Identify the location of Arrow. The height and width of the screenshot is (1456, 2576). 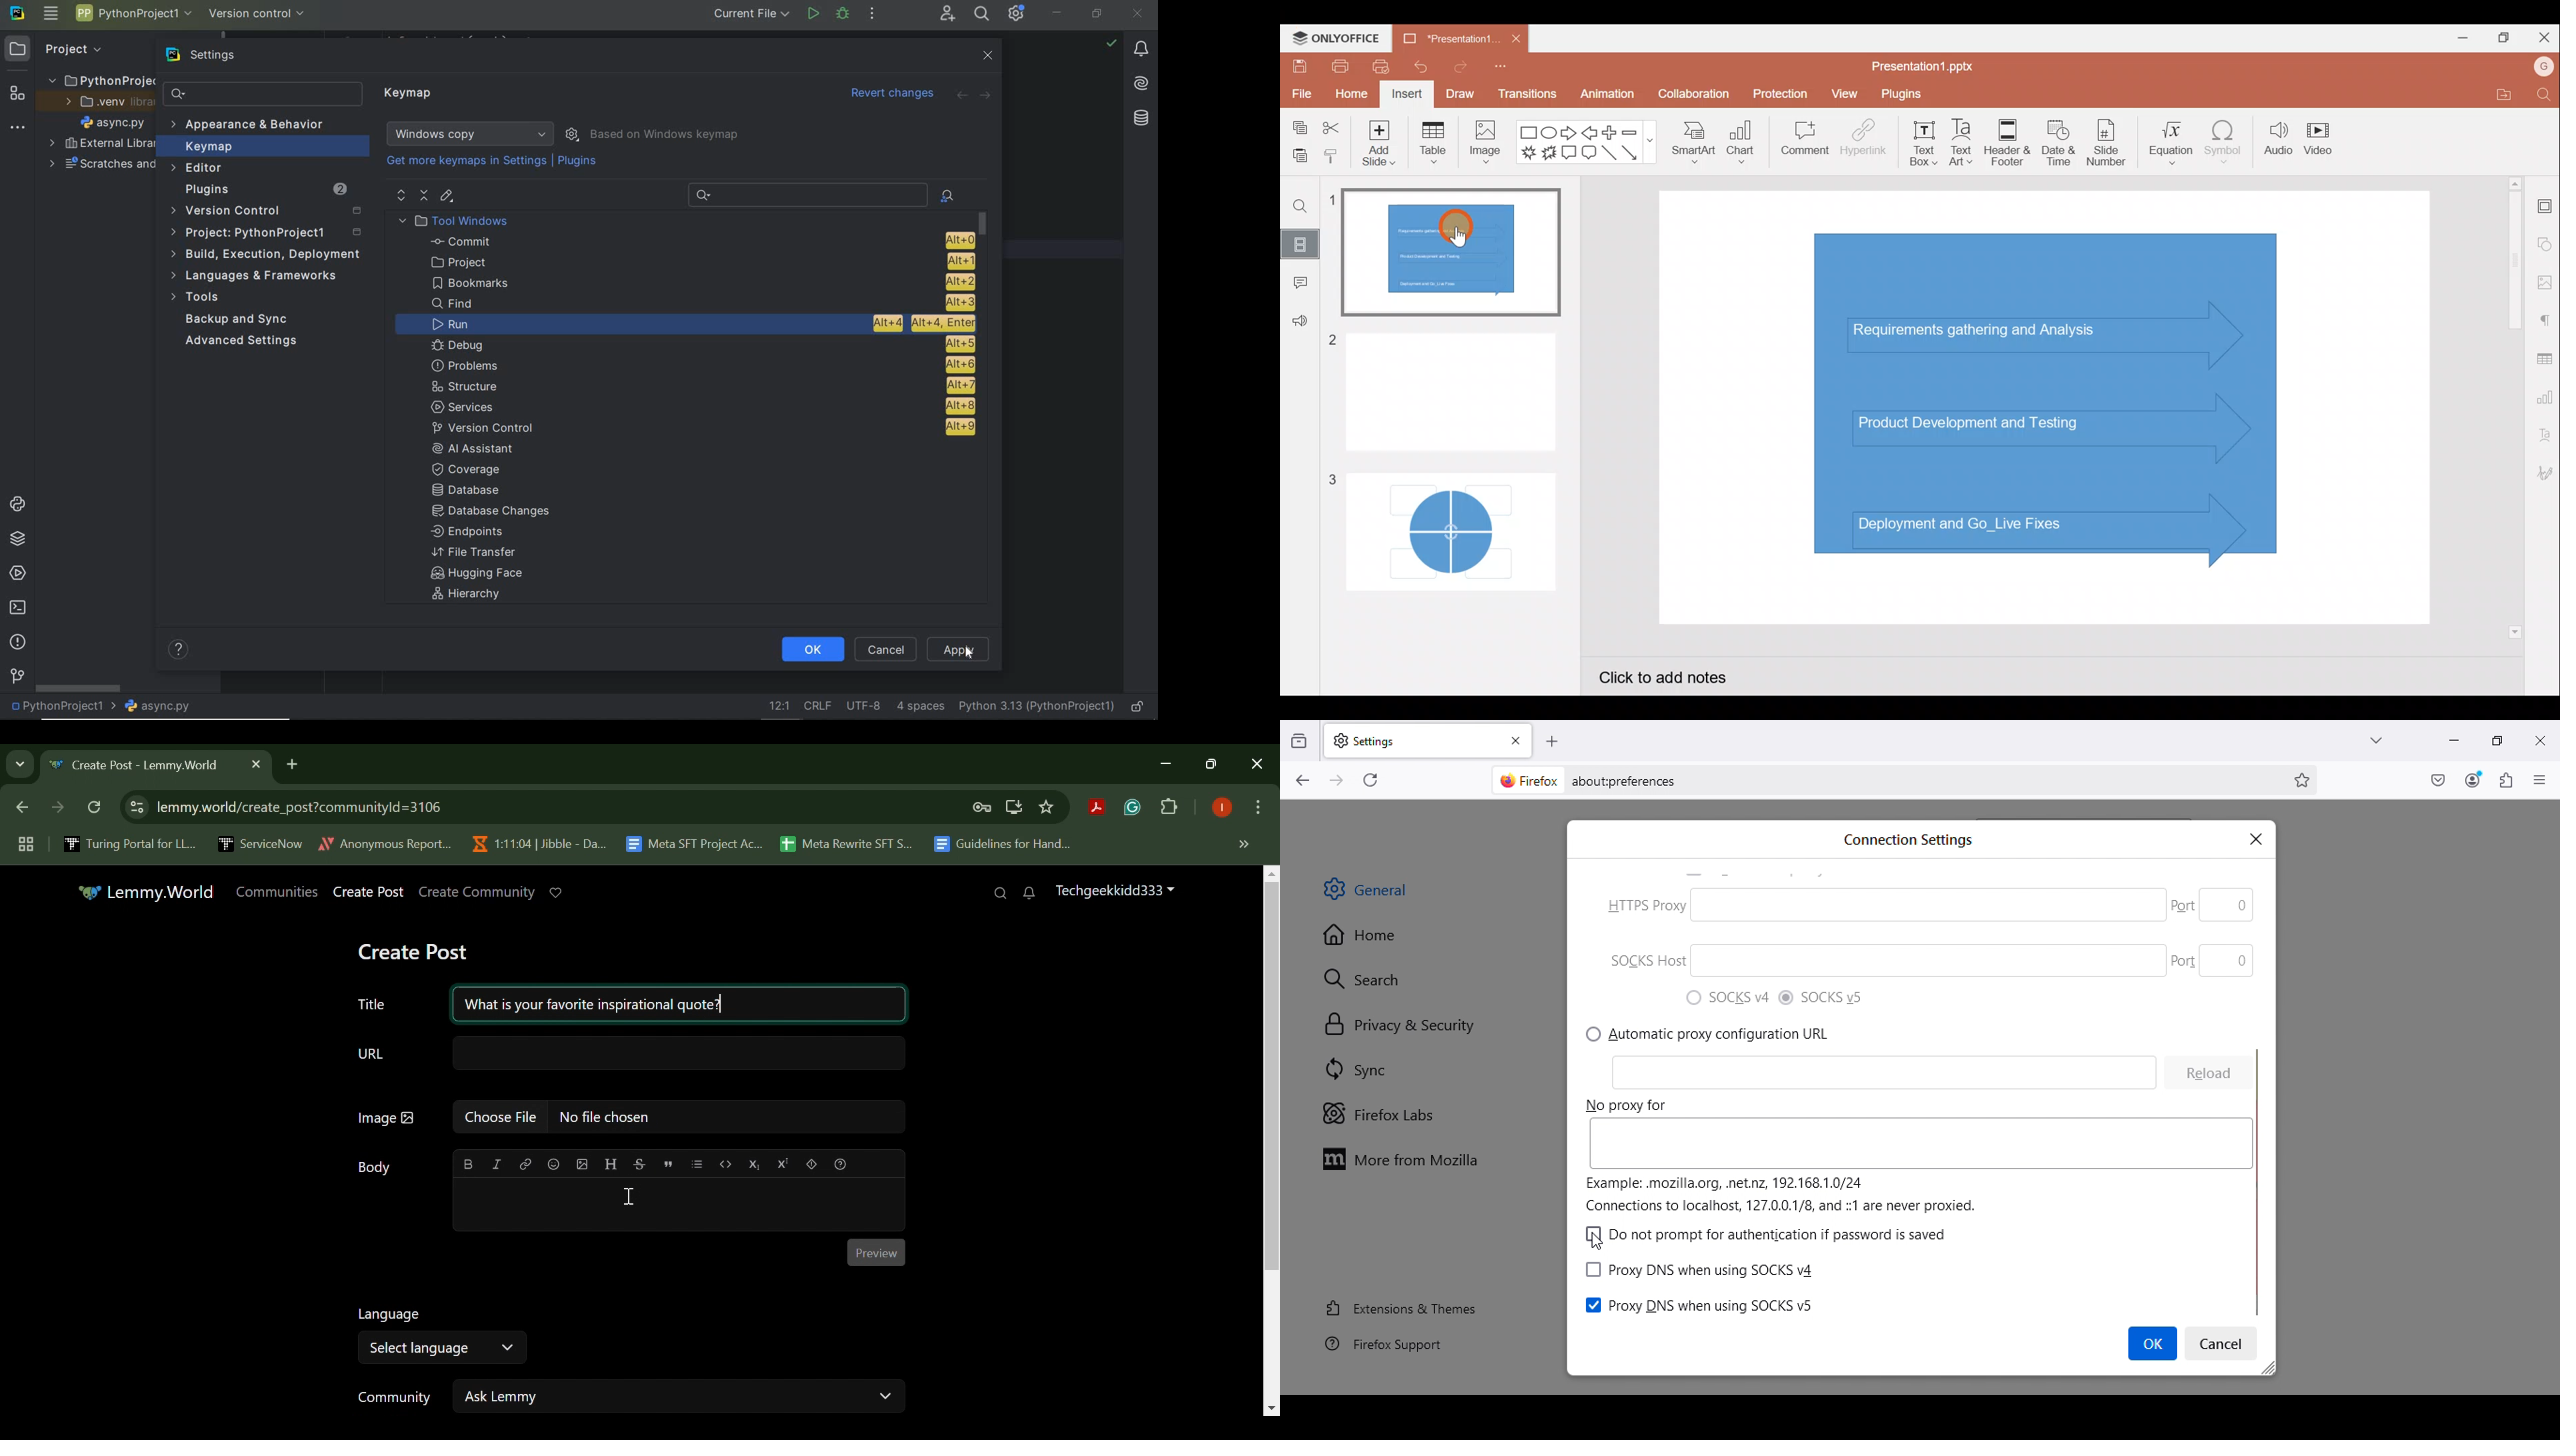
(1633, 153).